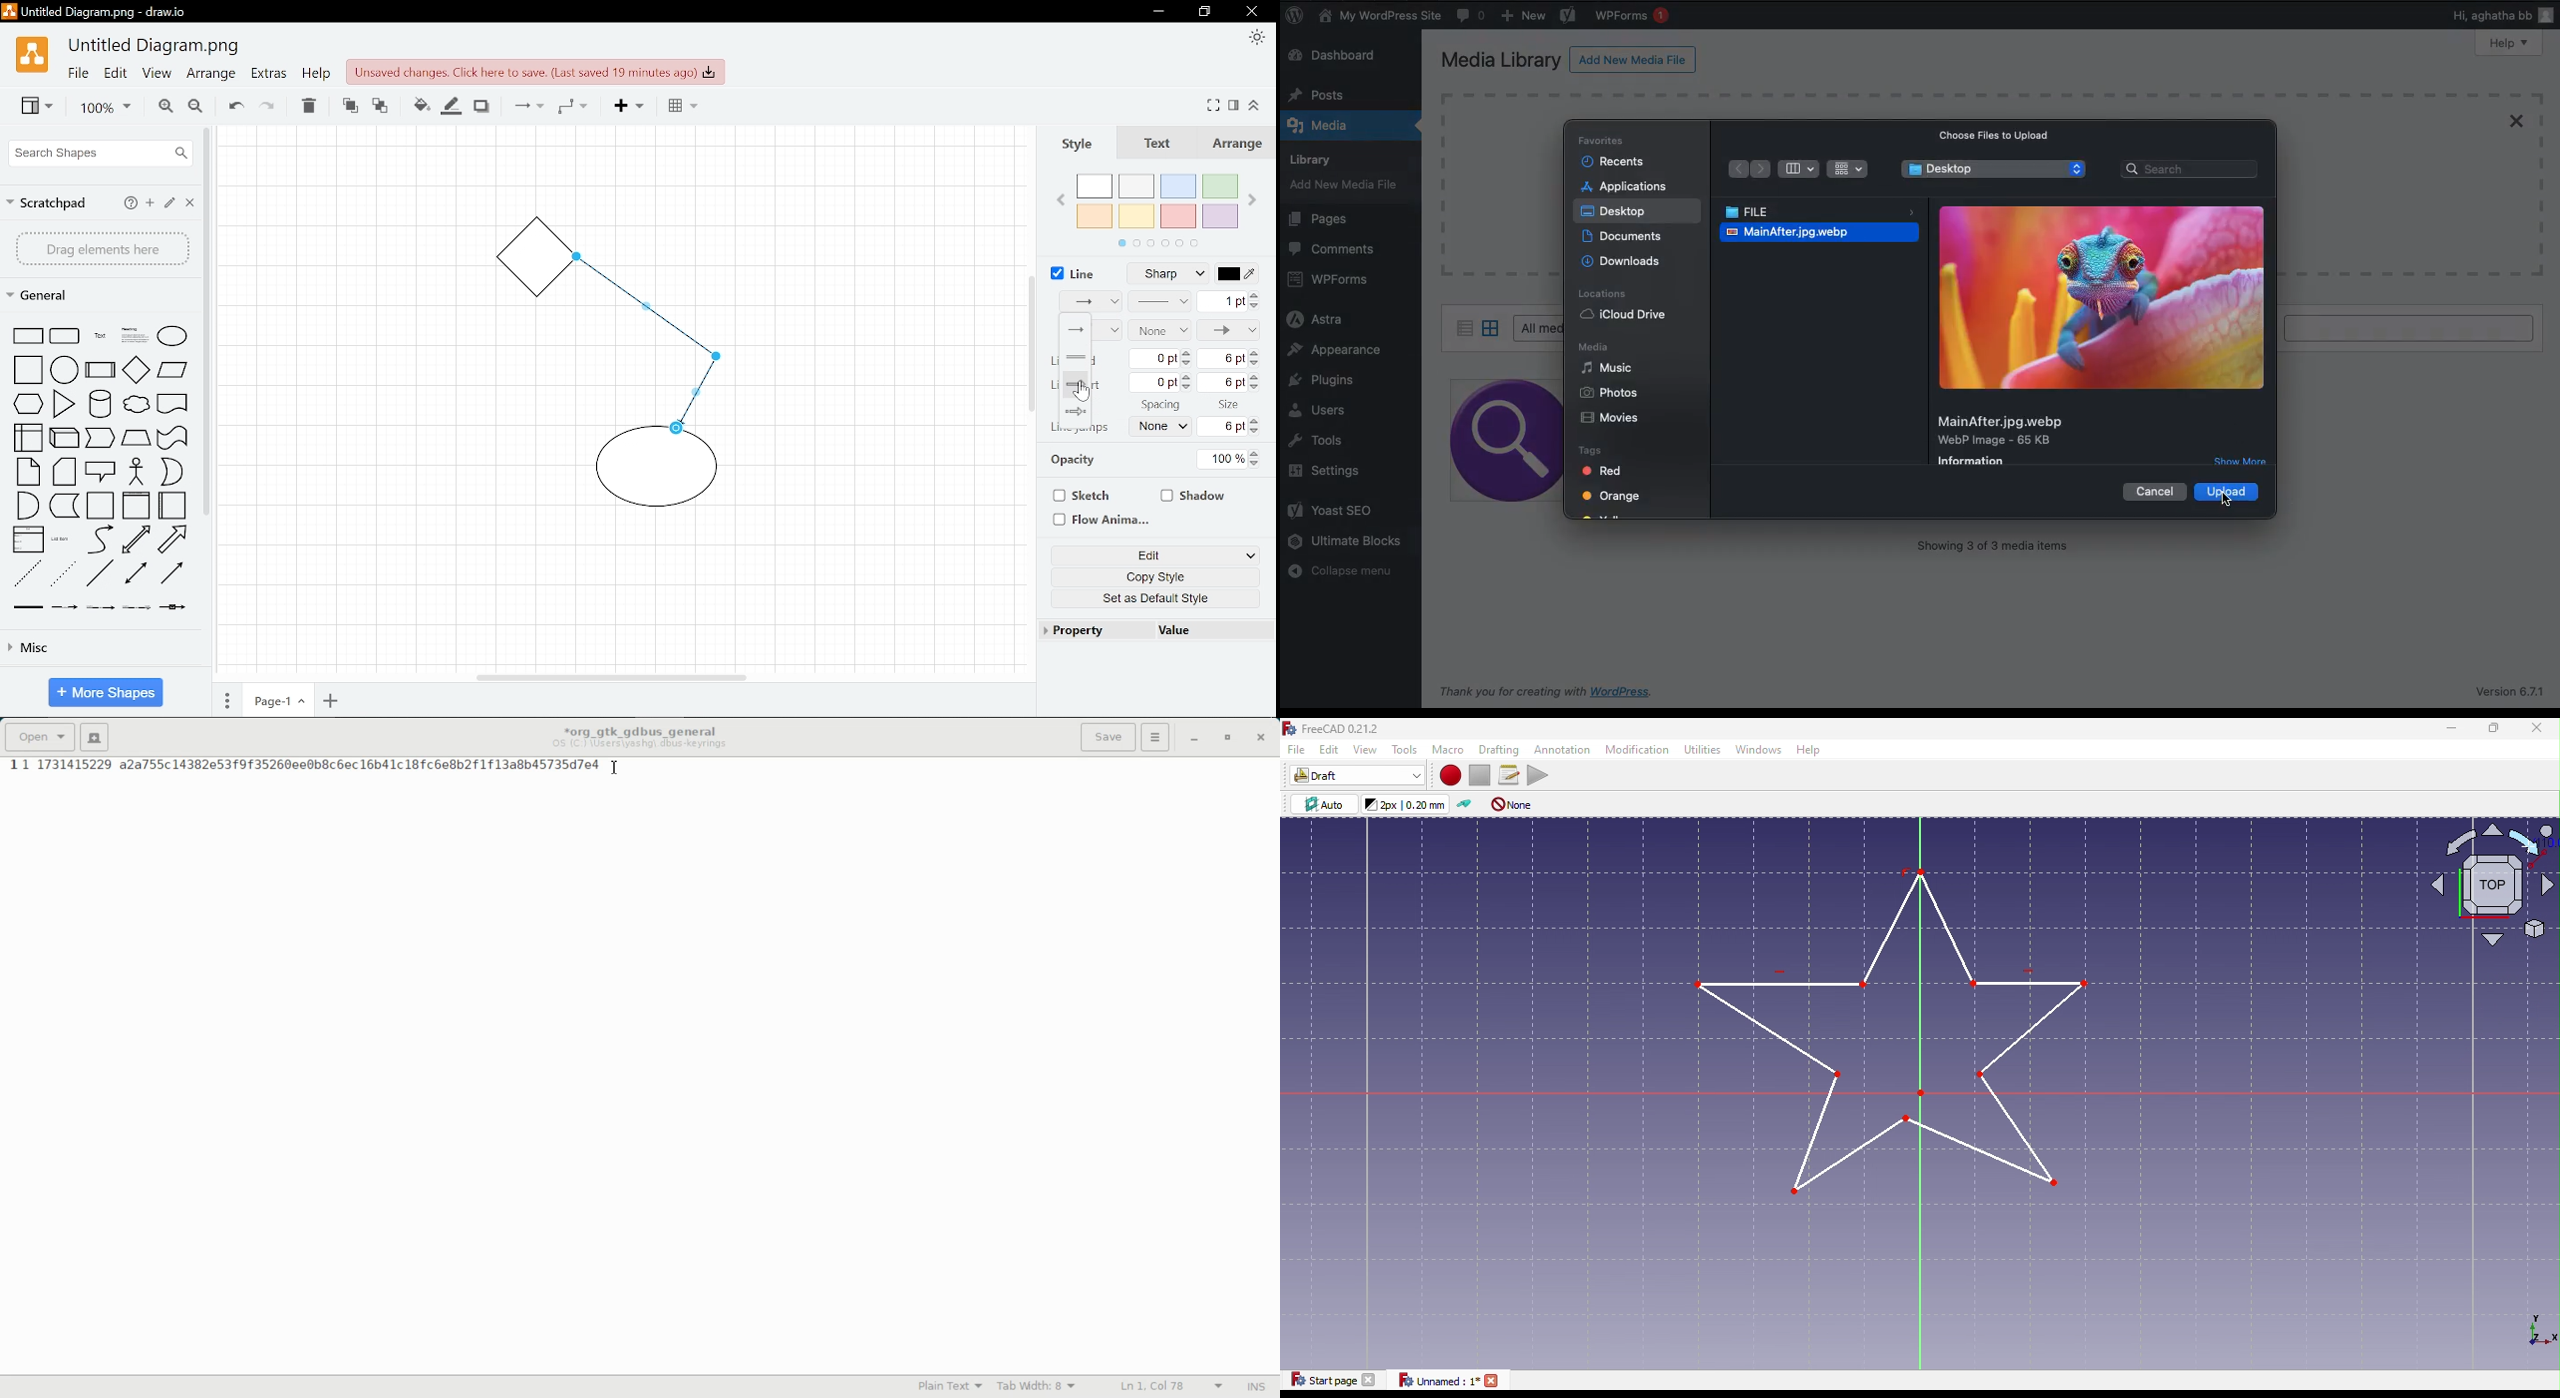 The width and height of the screenshot is (2576, 1400). What do you see at coordinates (162, 107) in the screenshot?
I see `Zoom in` at bounding box center [162, 107].